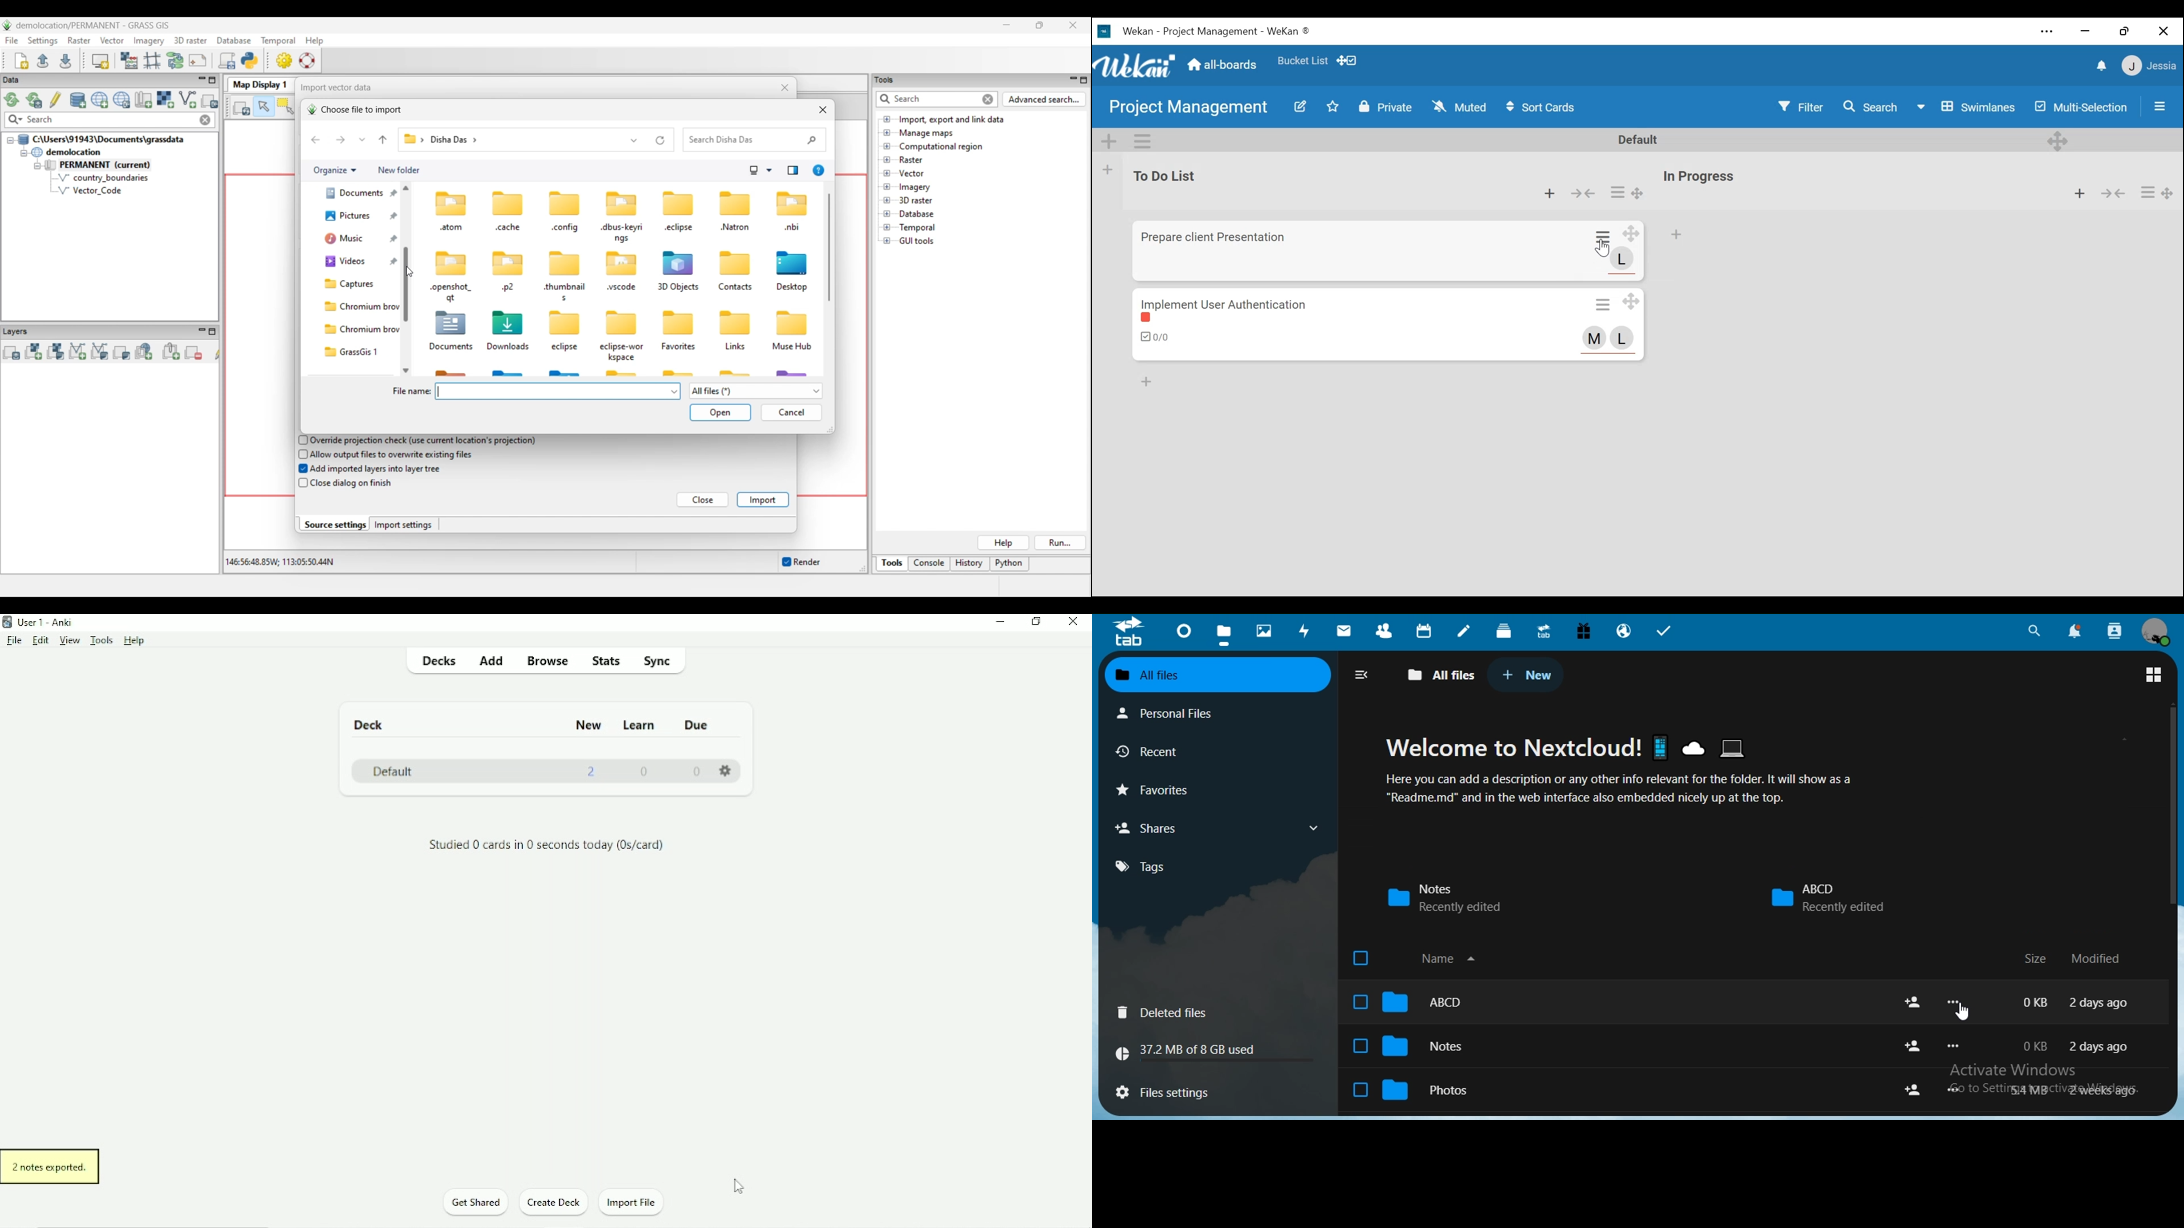 The image size is (2184, 1232). I want to click on card actions, so click(1605, 236).